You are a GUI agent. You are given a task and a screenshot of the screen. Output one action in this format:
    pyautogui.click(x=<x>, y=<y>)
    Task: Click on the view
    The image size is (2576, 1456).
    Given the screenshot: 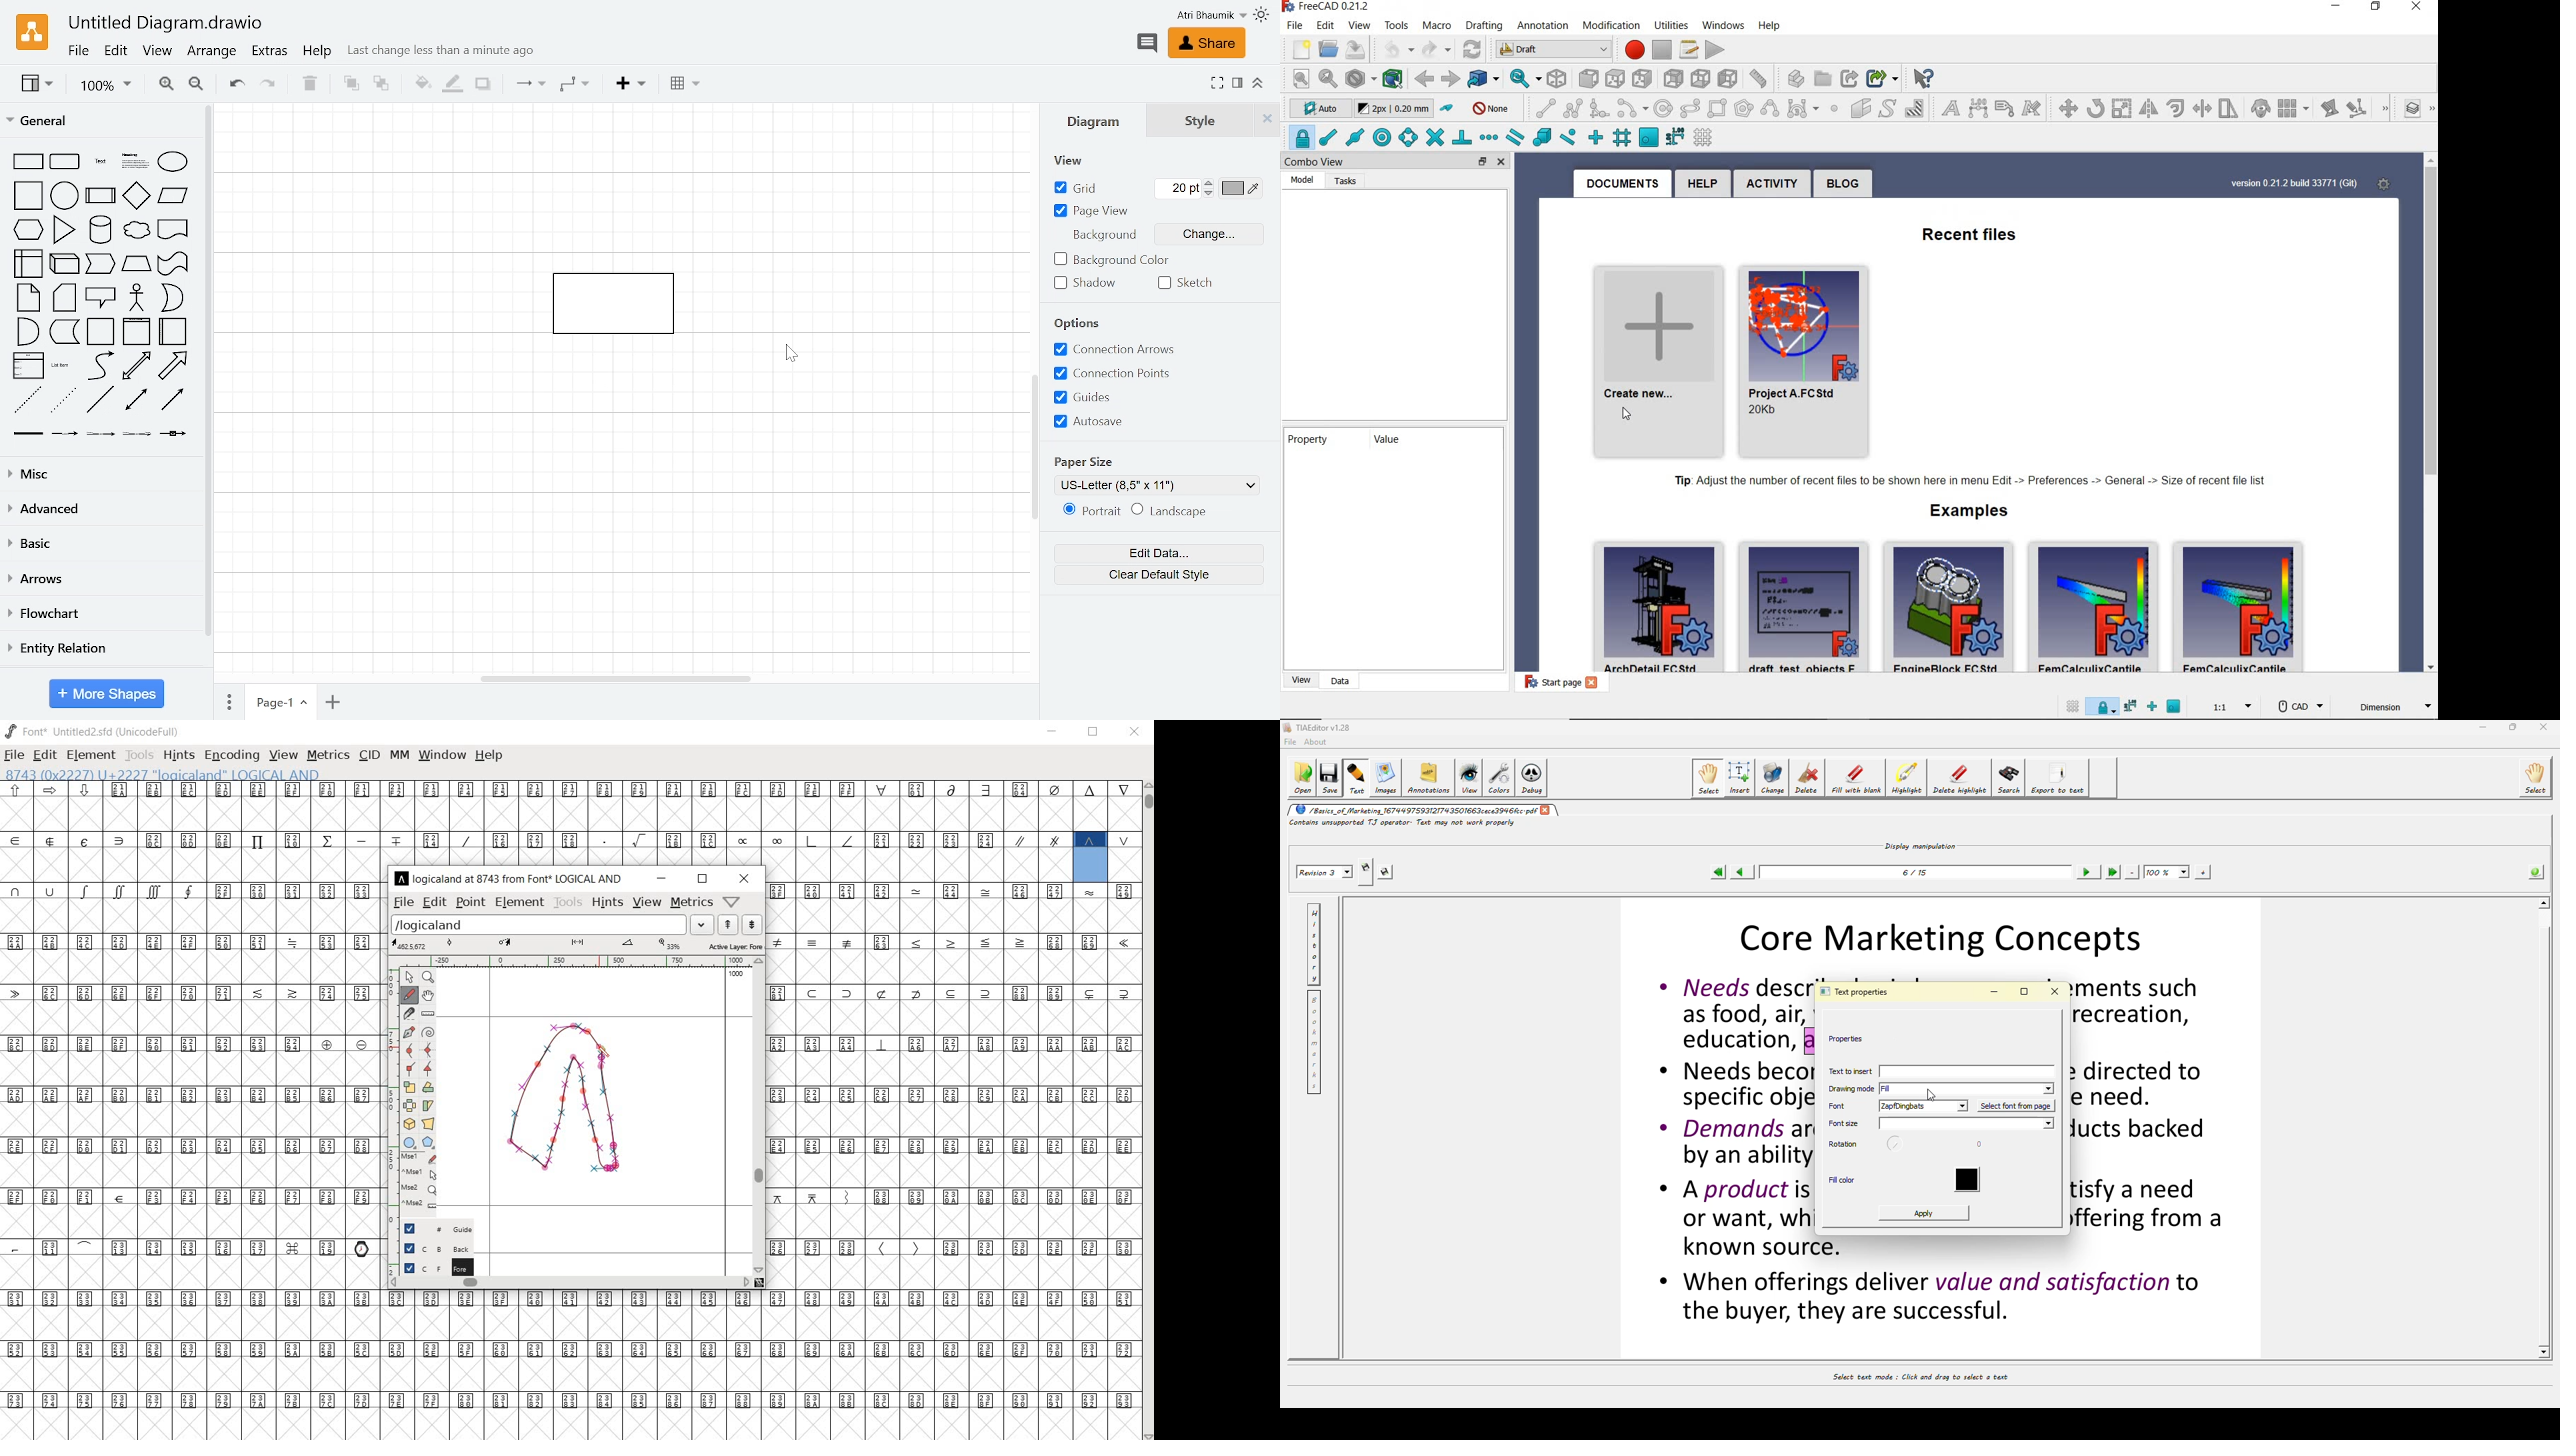 What is the action you would take?
    pyautogui.click(x=1355, y=24)
    